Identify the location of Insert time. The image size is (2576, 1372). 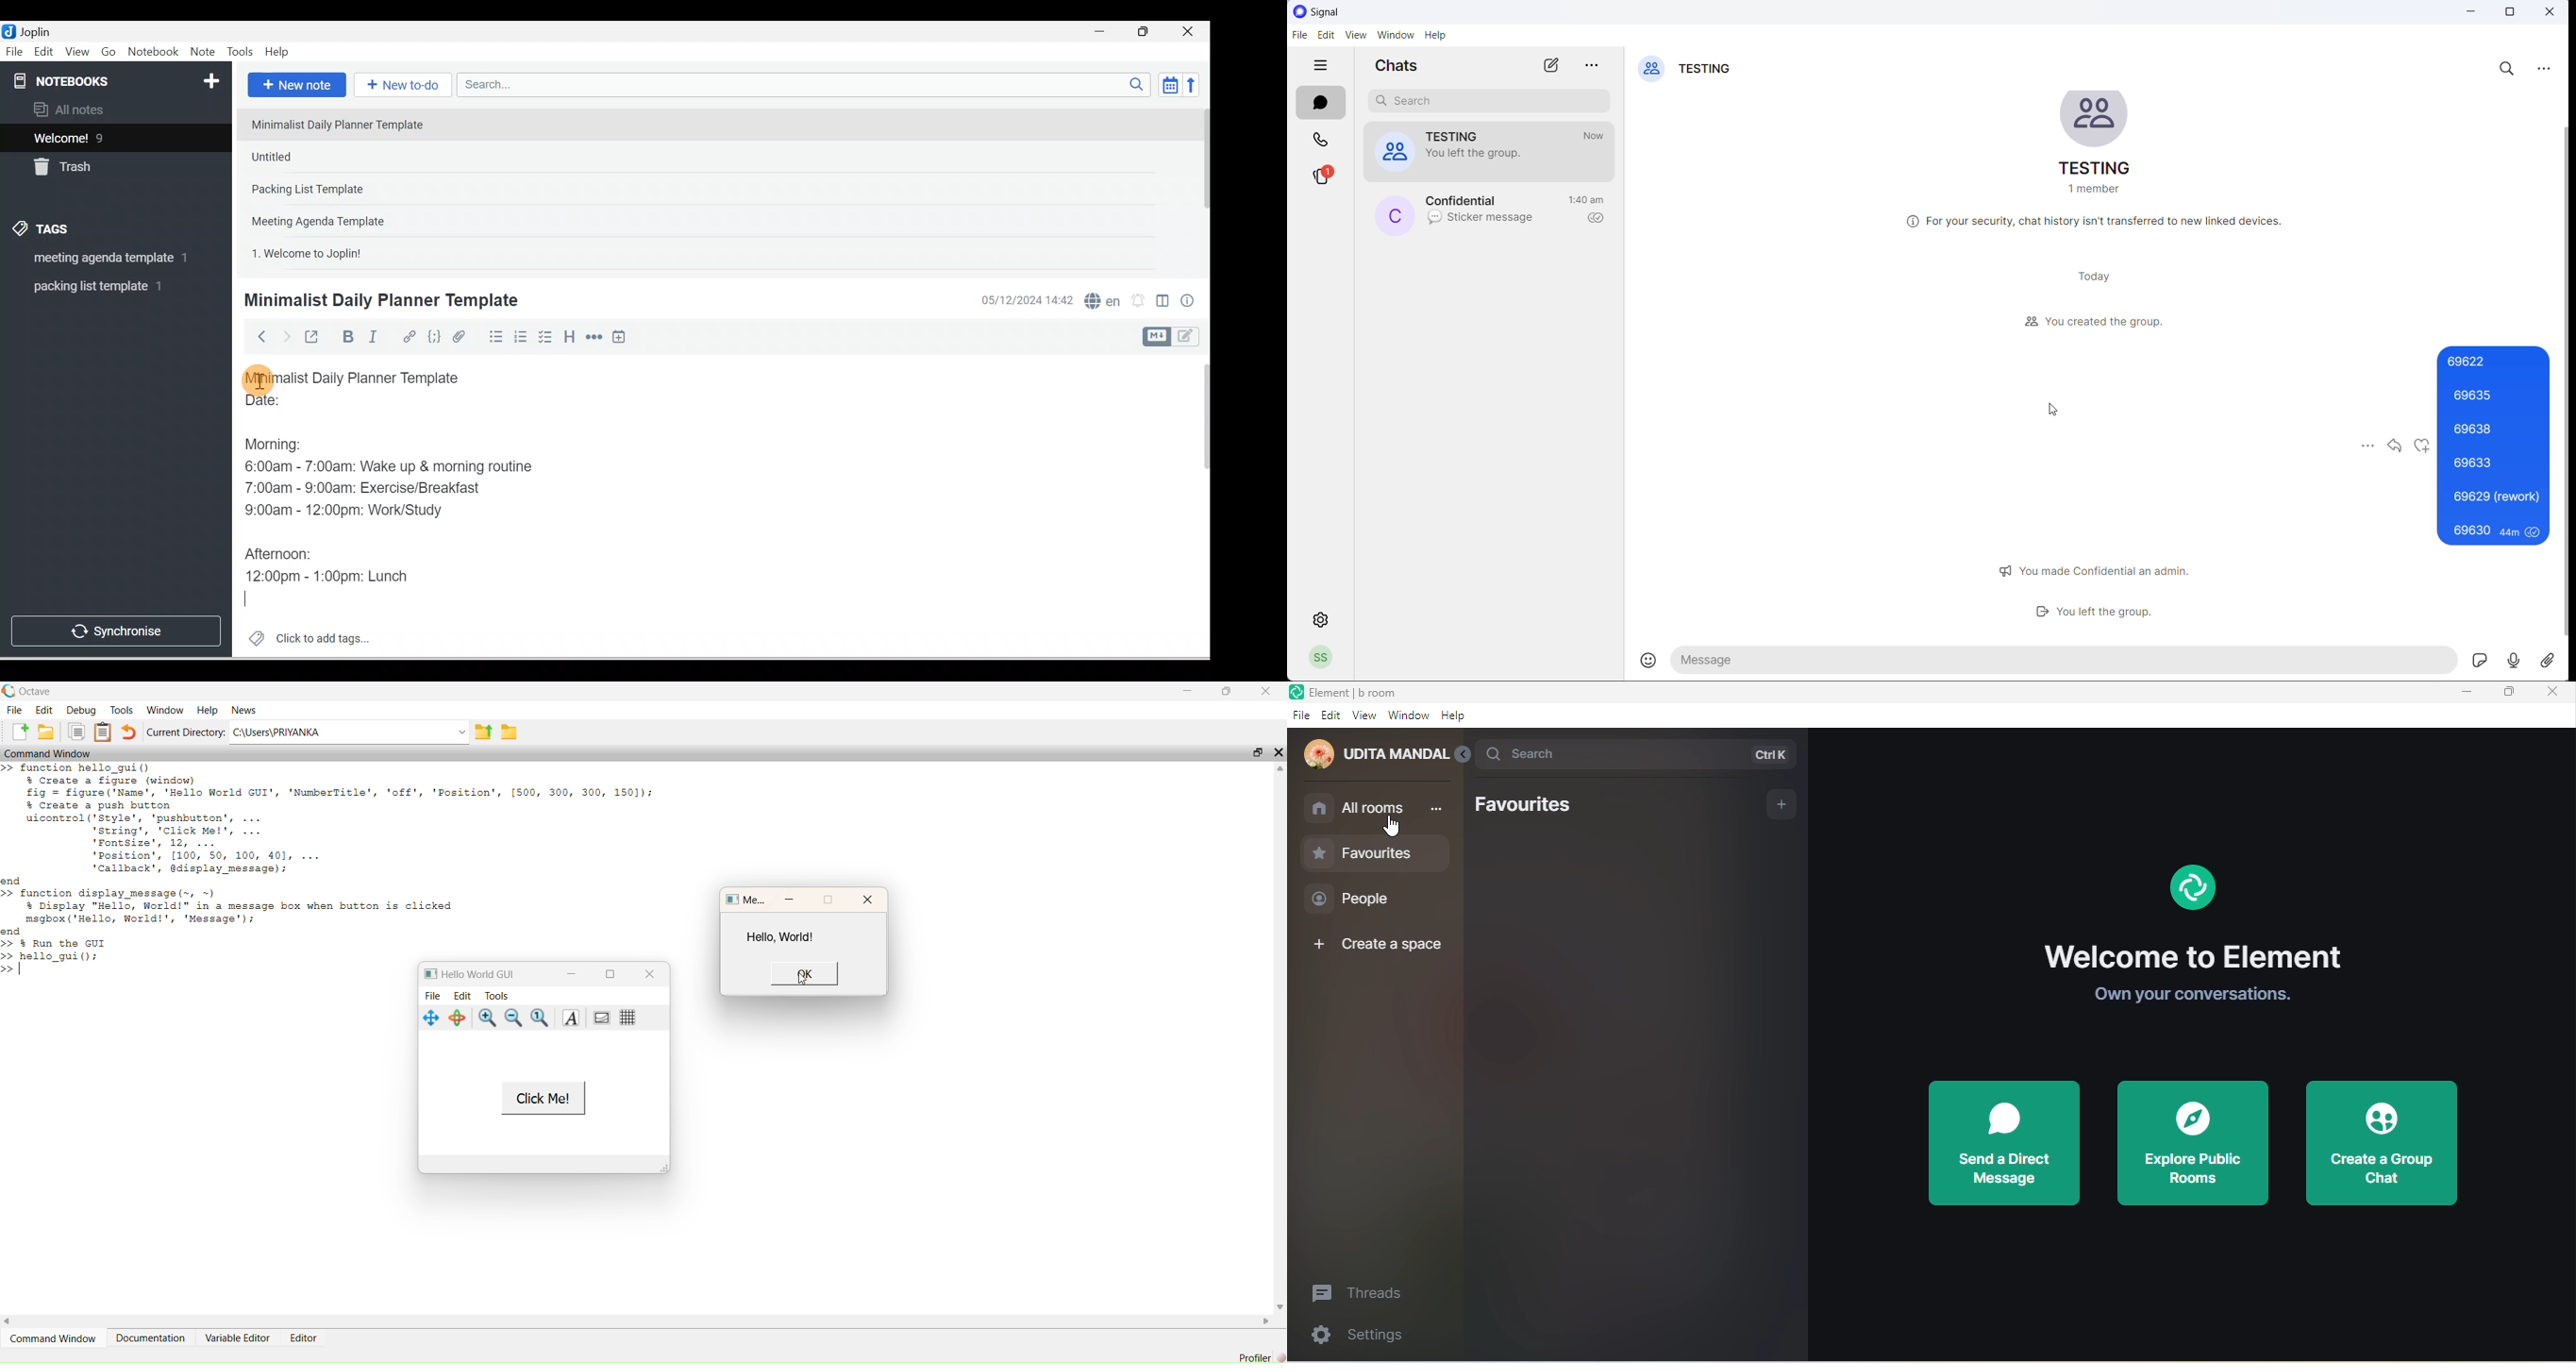
(619, 338).